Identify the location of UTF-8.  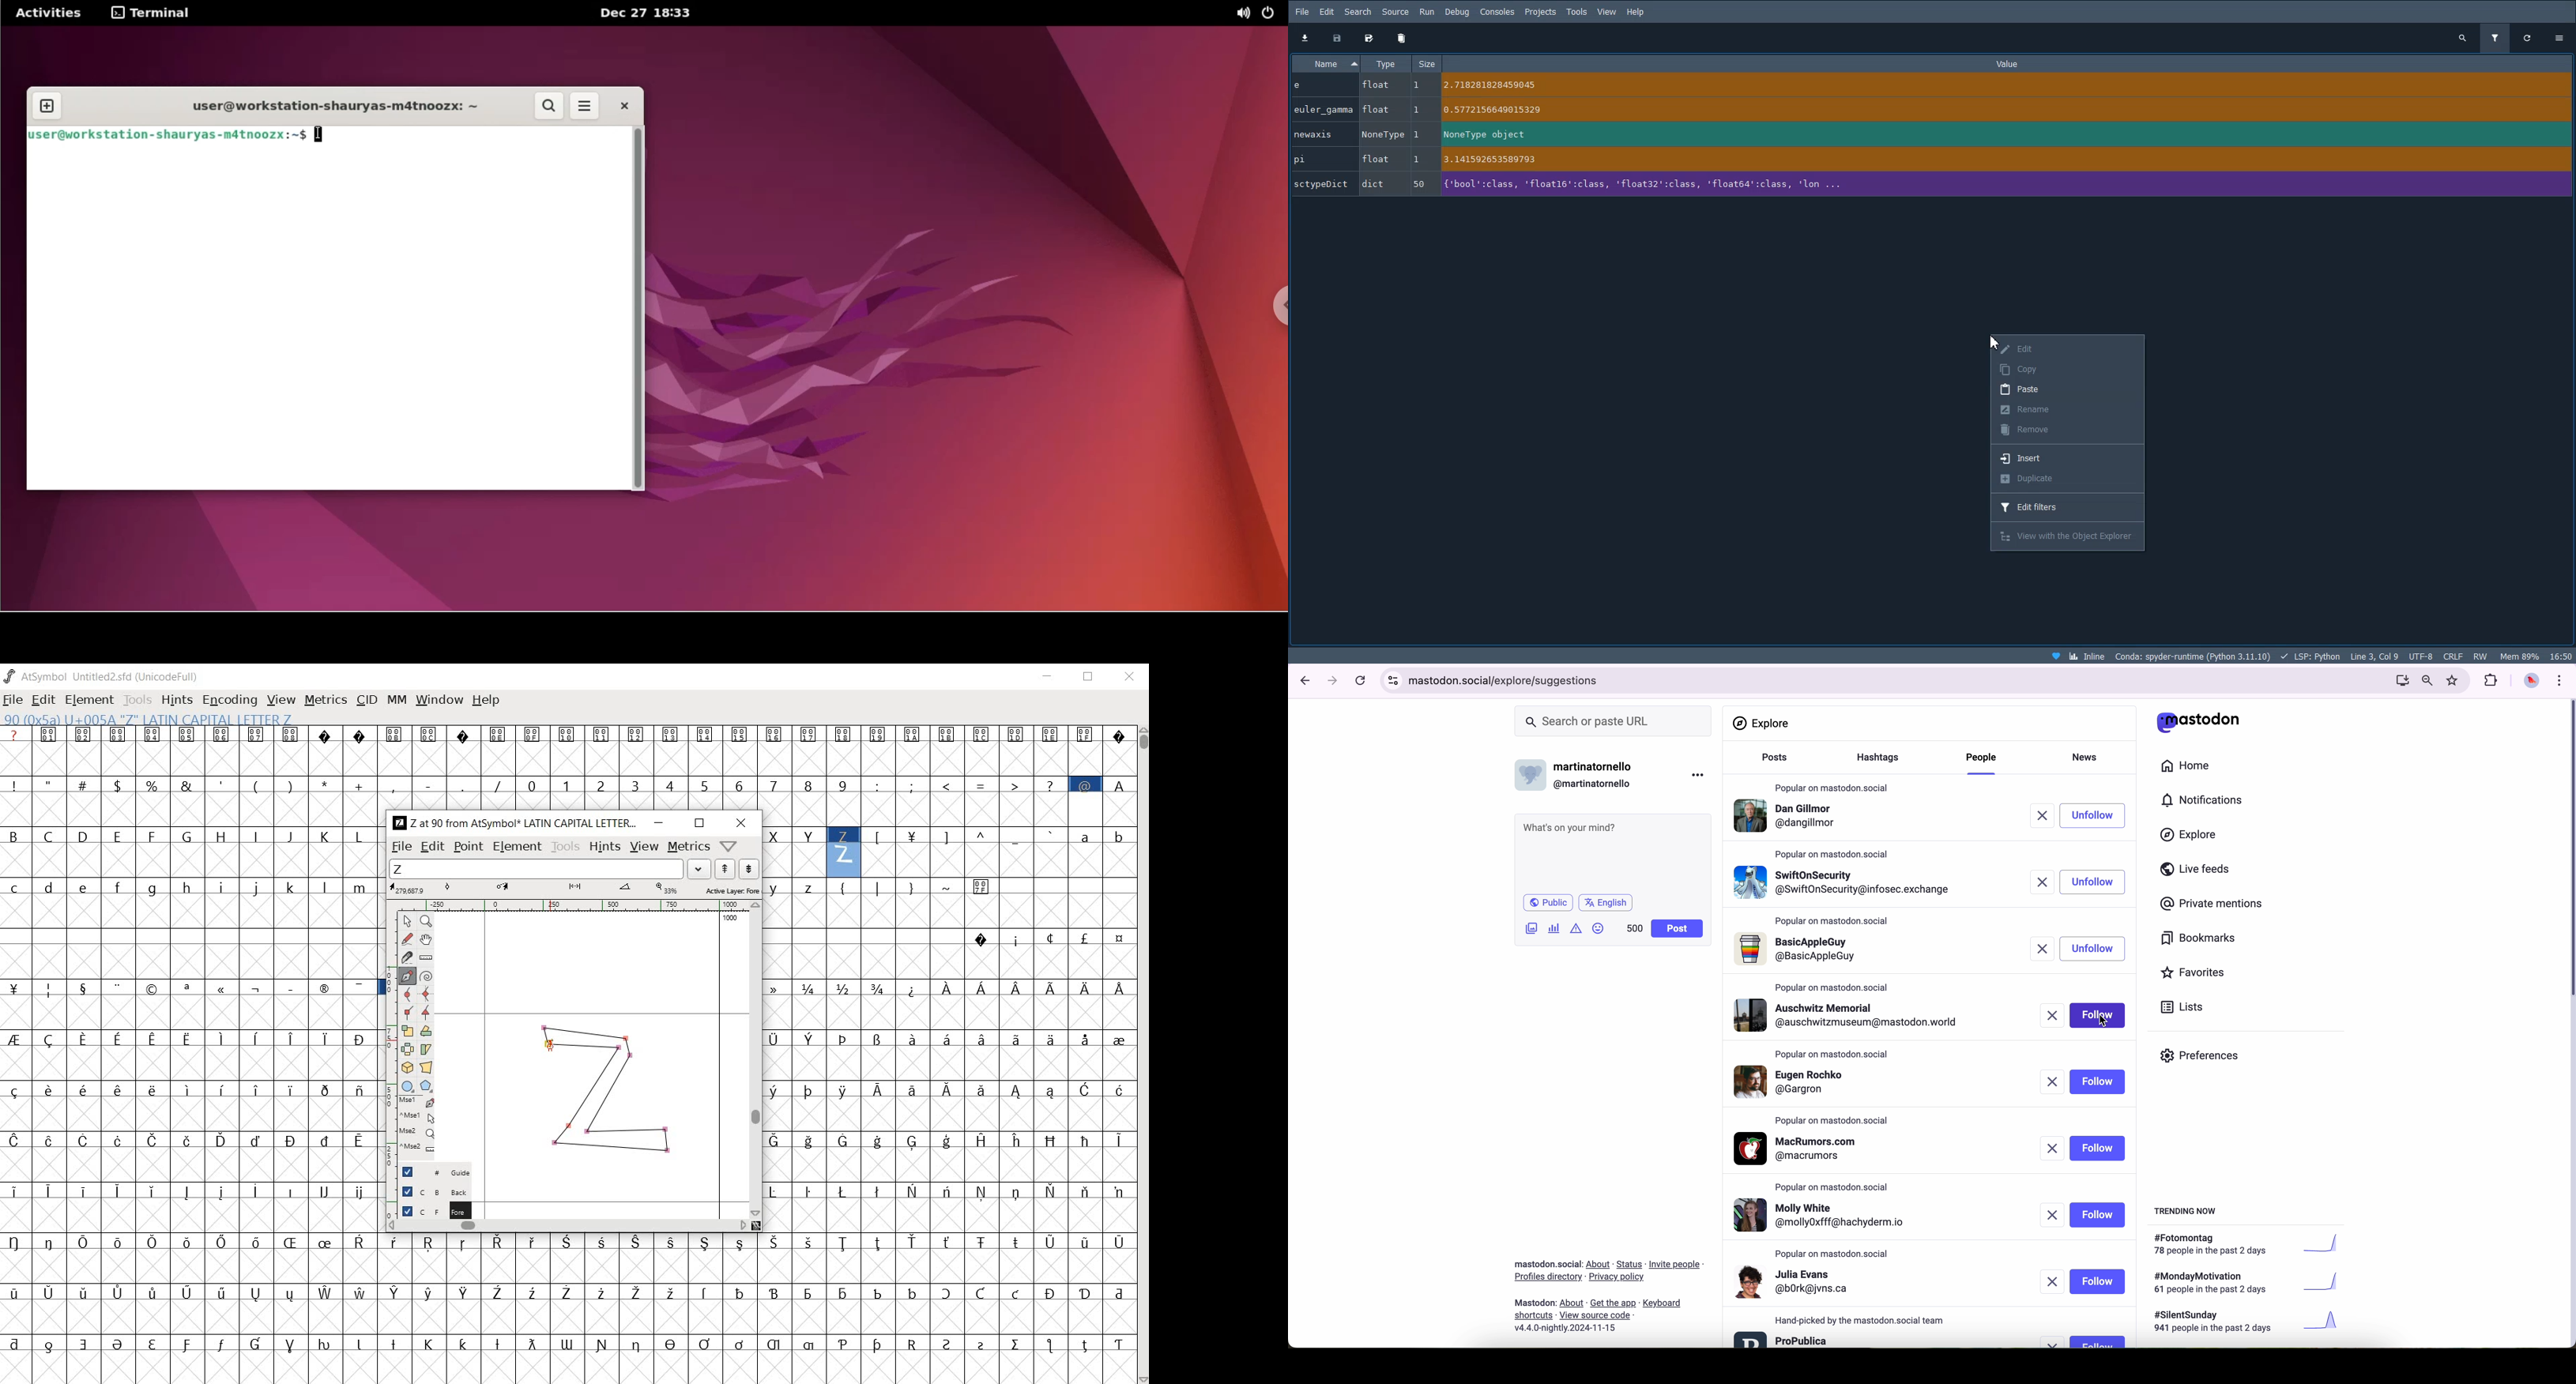
(2422, 656).